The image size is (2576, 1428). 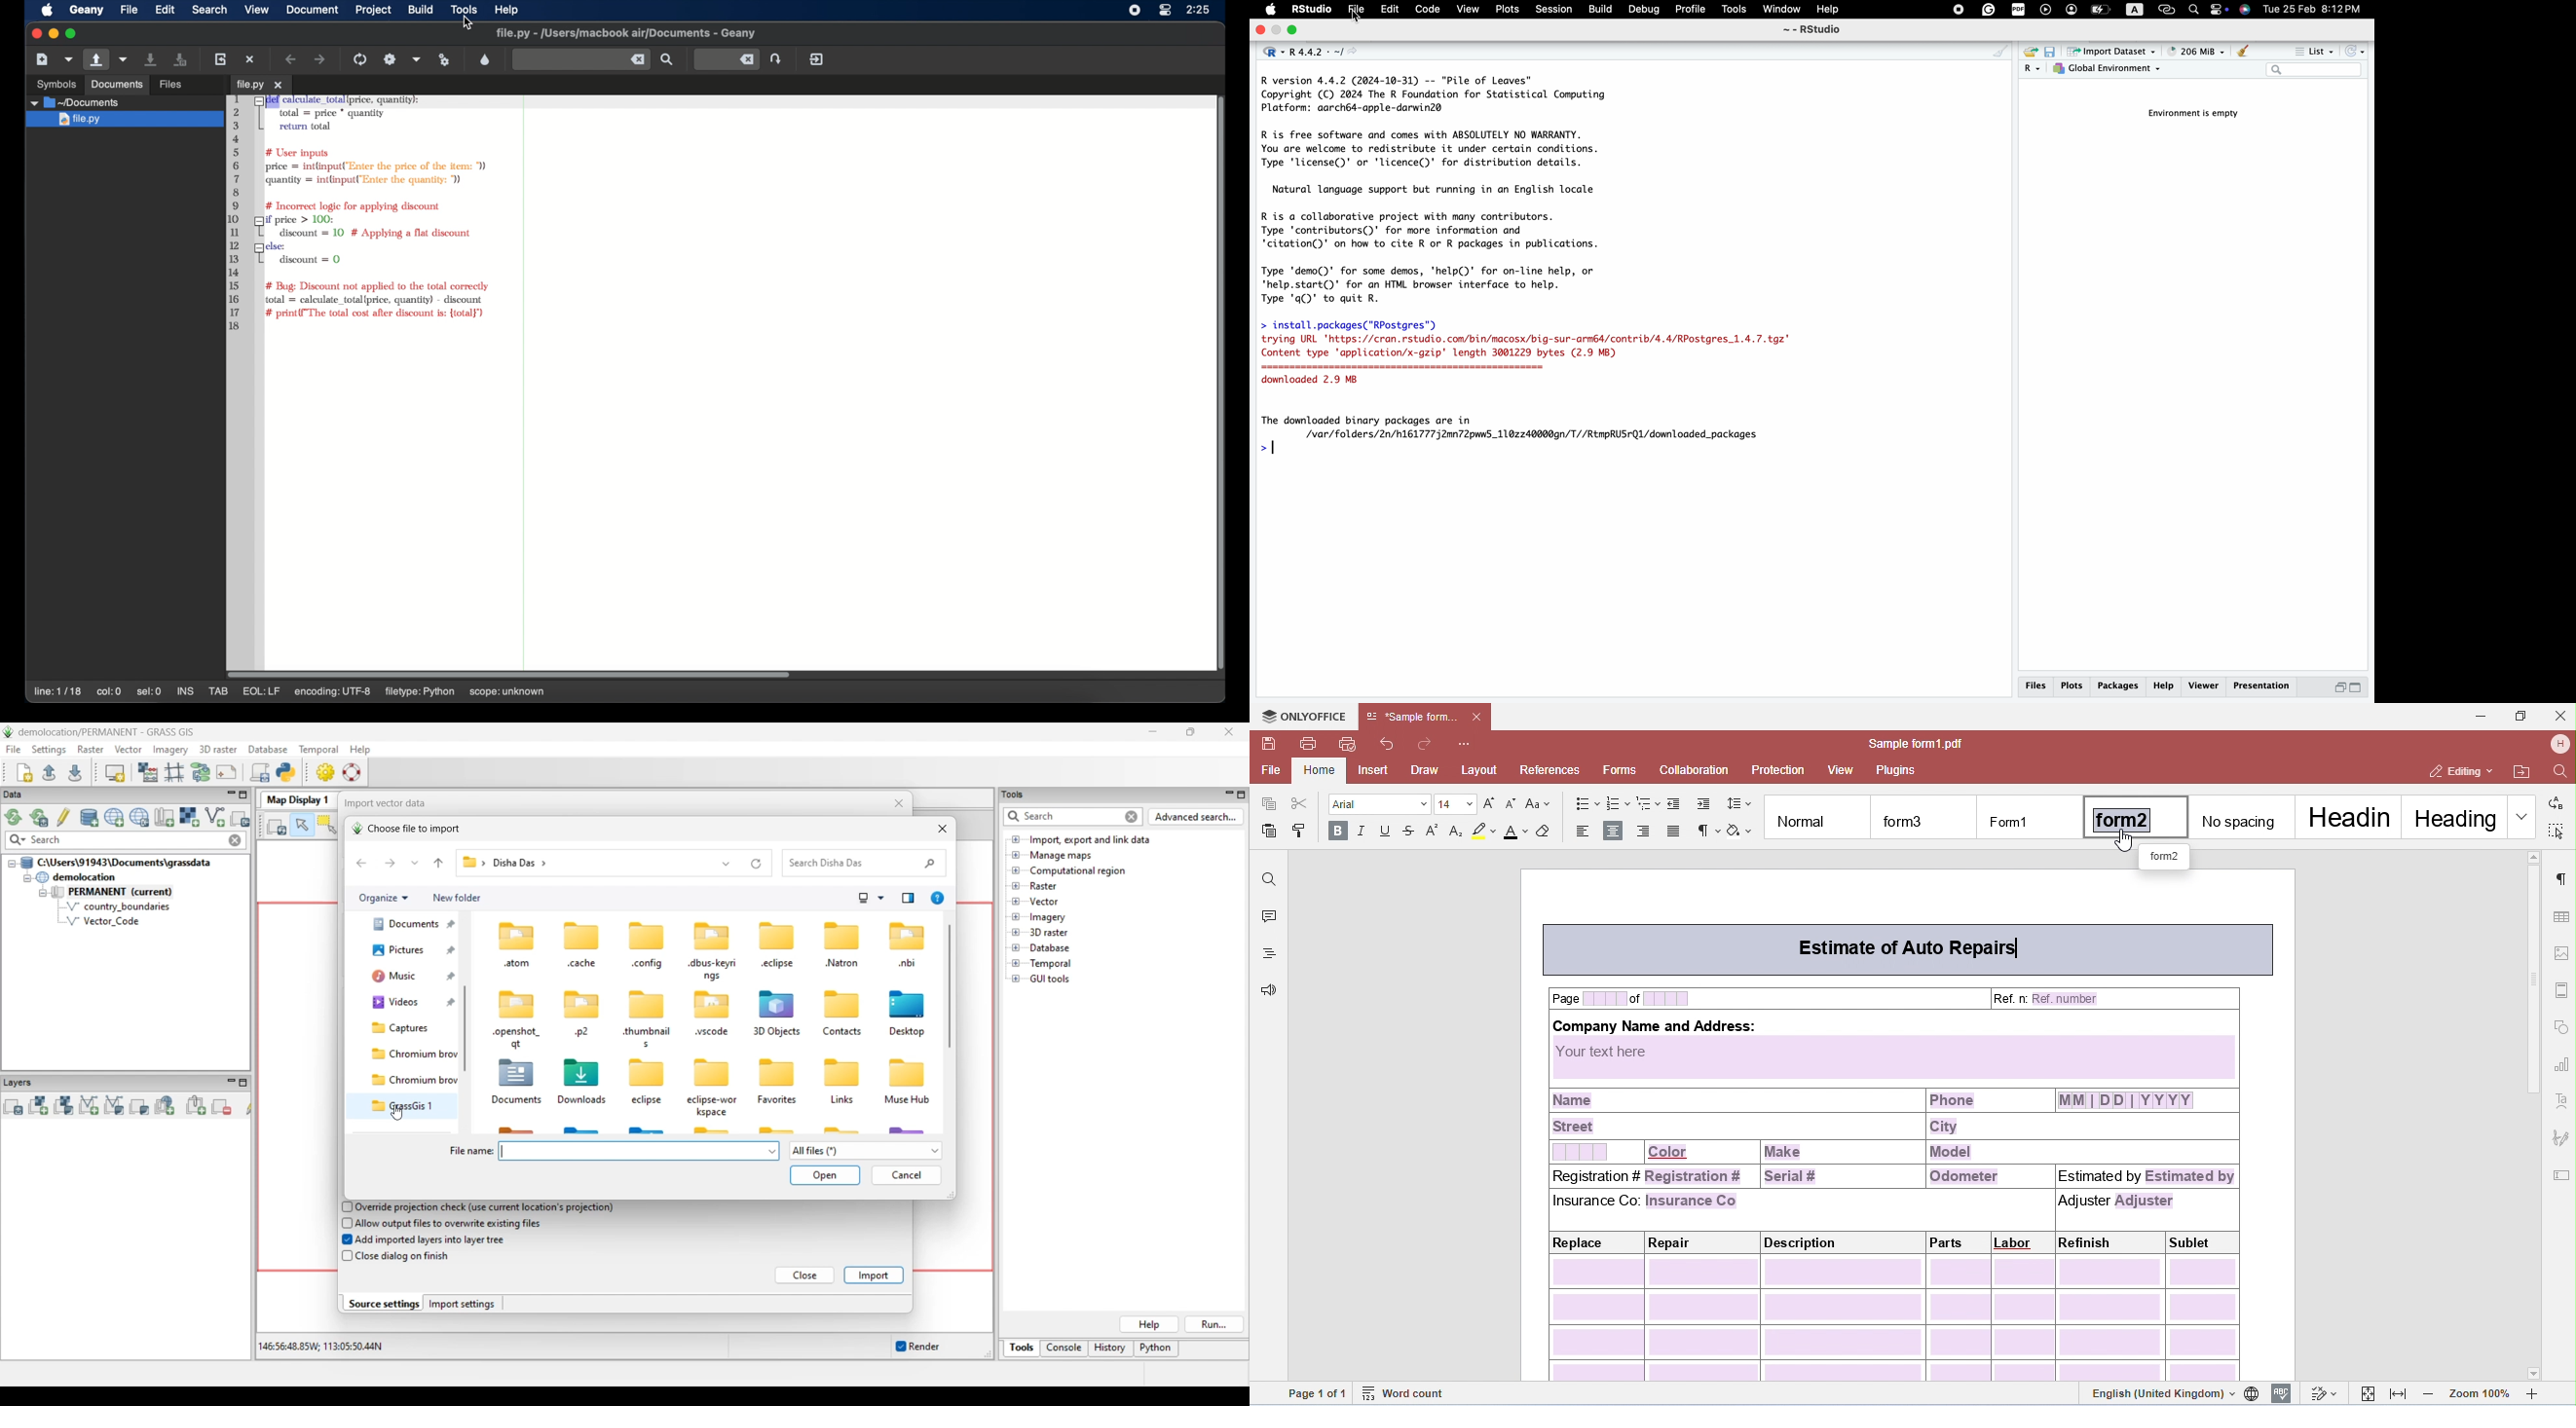 What do you see at coordinates (2199, 114) in the screenshot?
I see `Environment is empty` at bounding box center [2199, 114].